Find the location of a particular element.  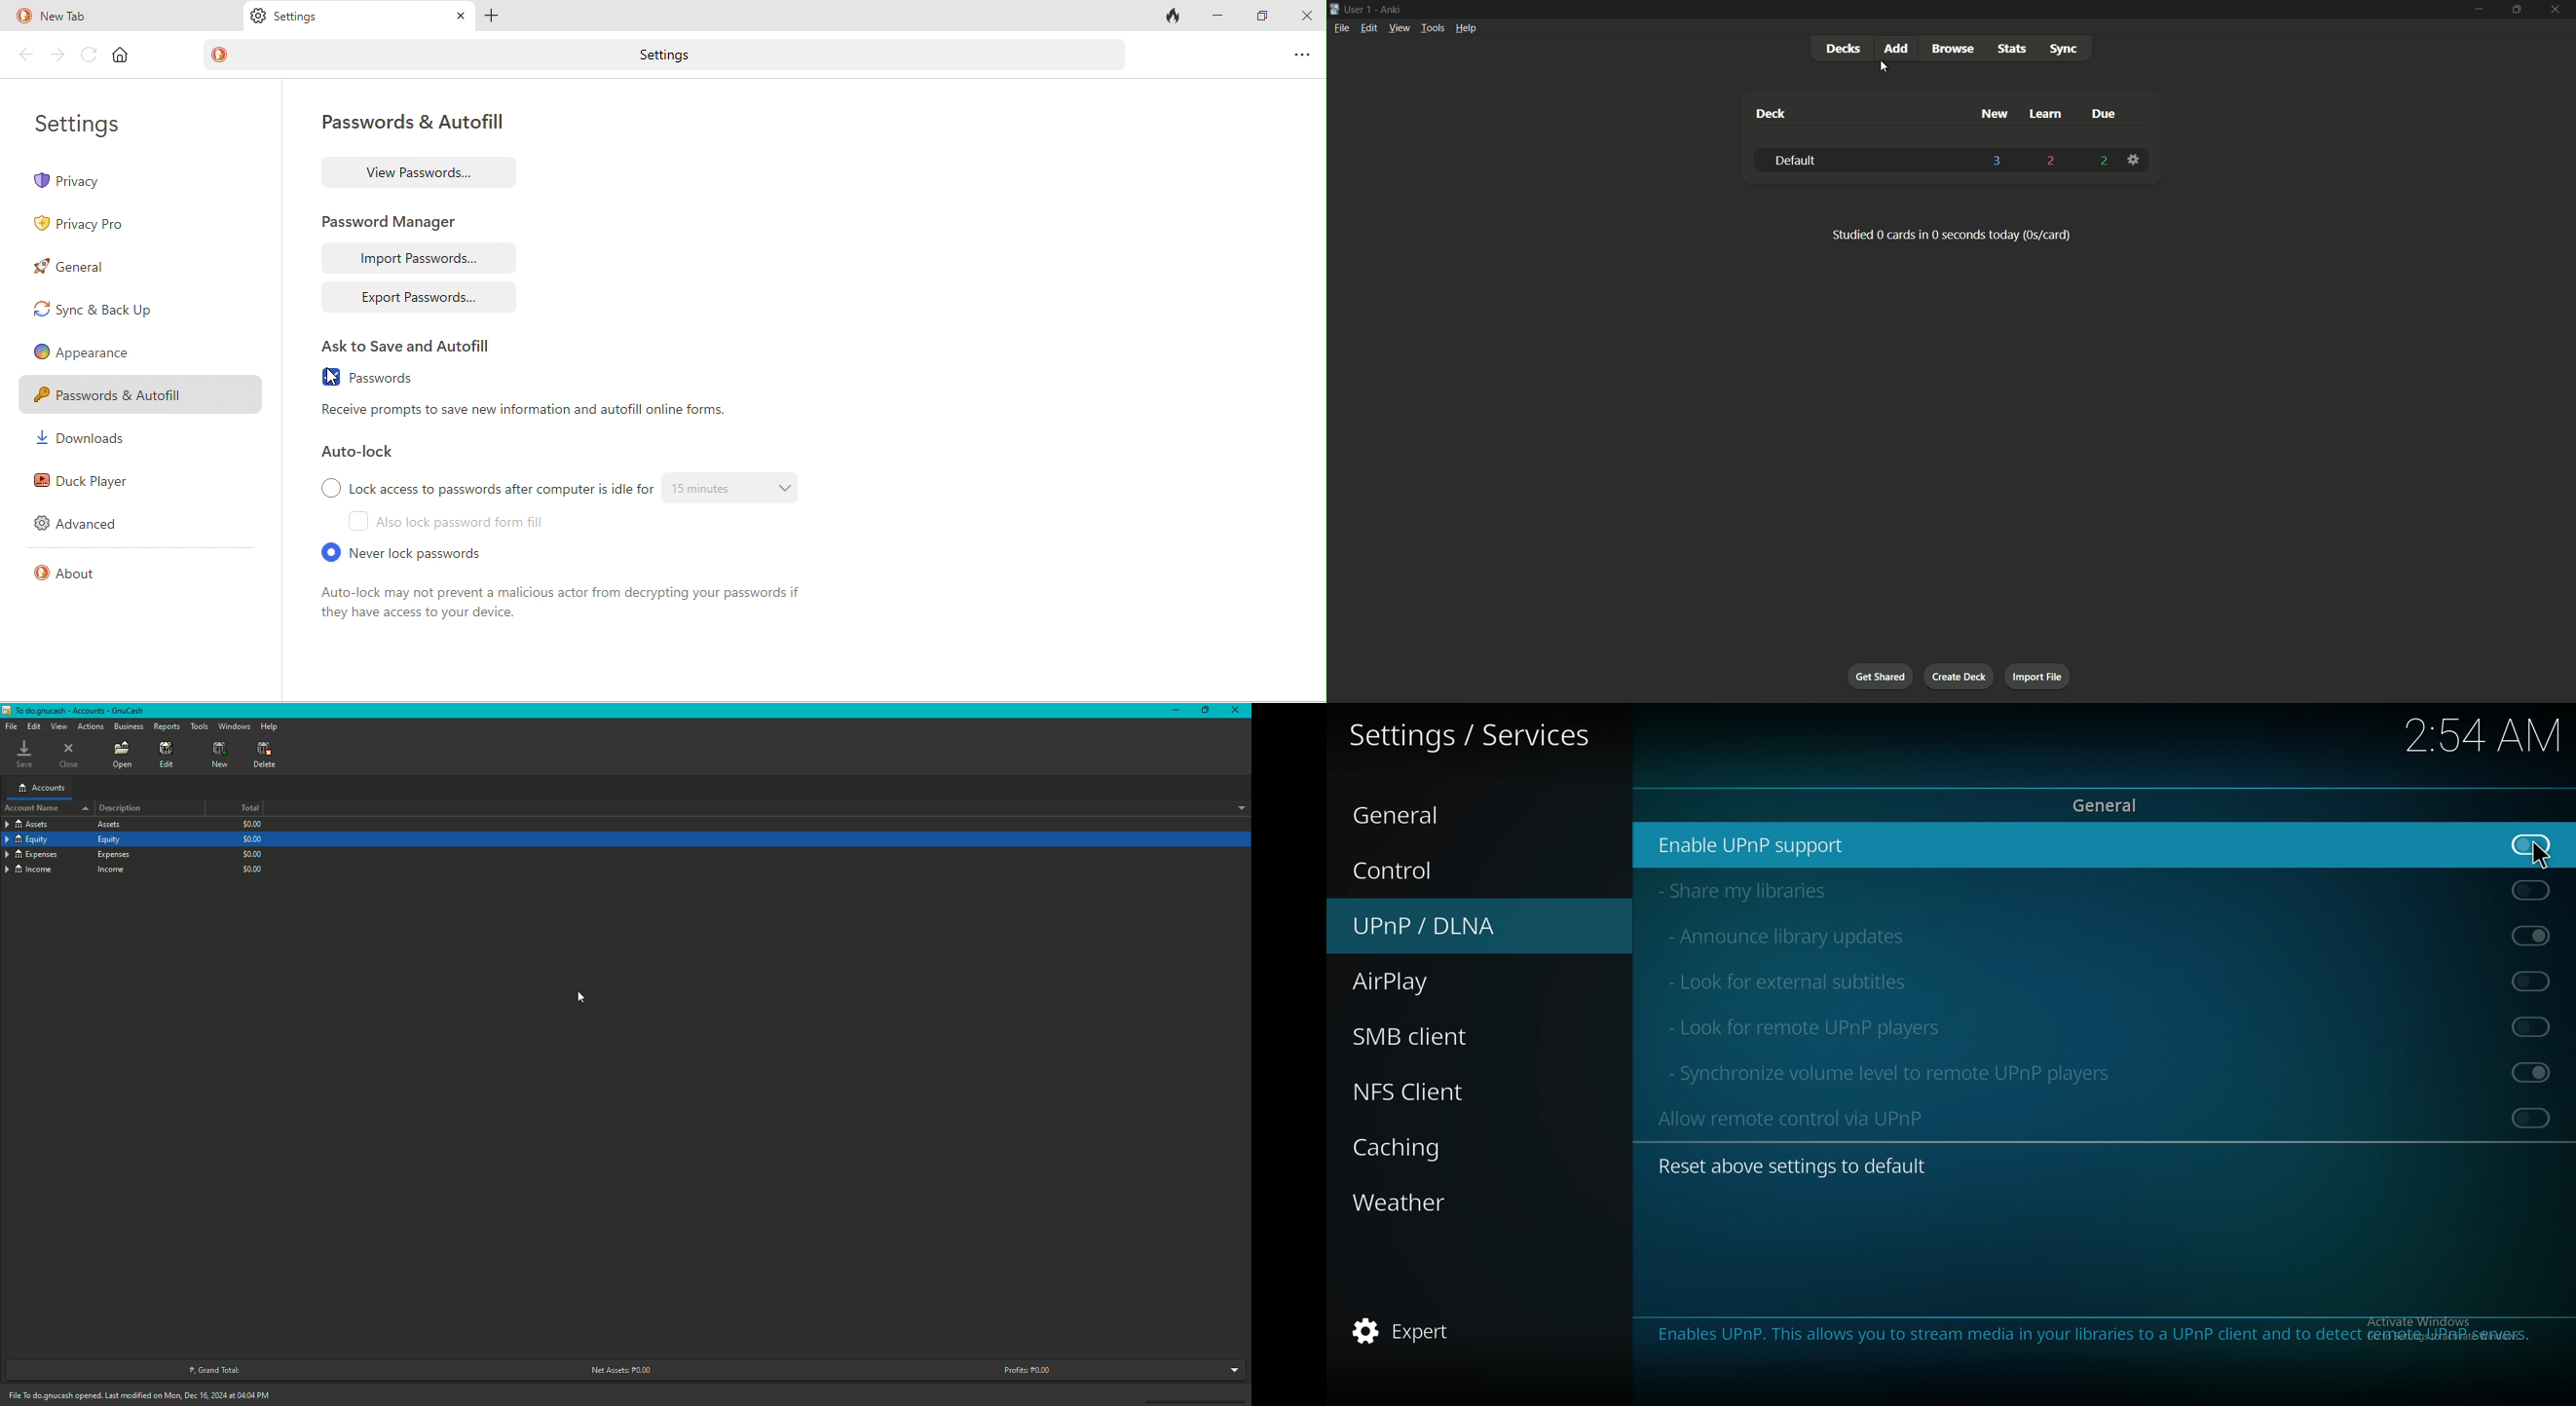

tools menu is located at coordinates (1432, 27).